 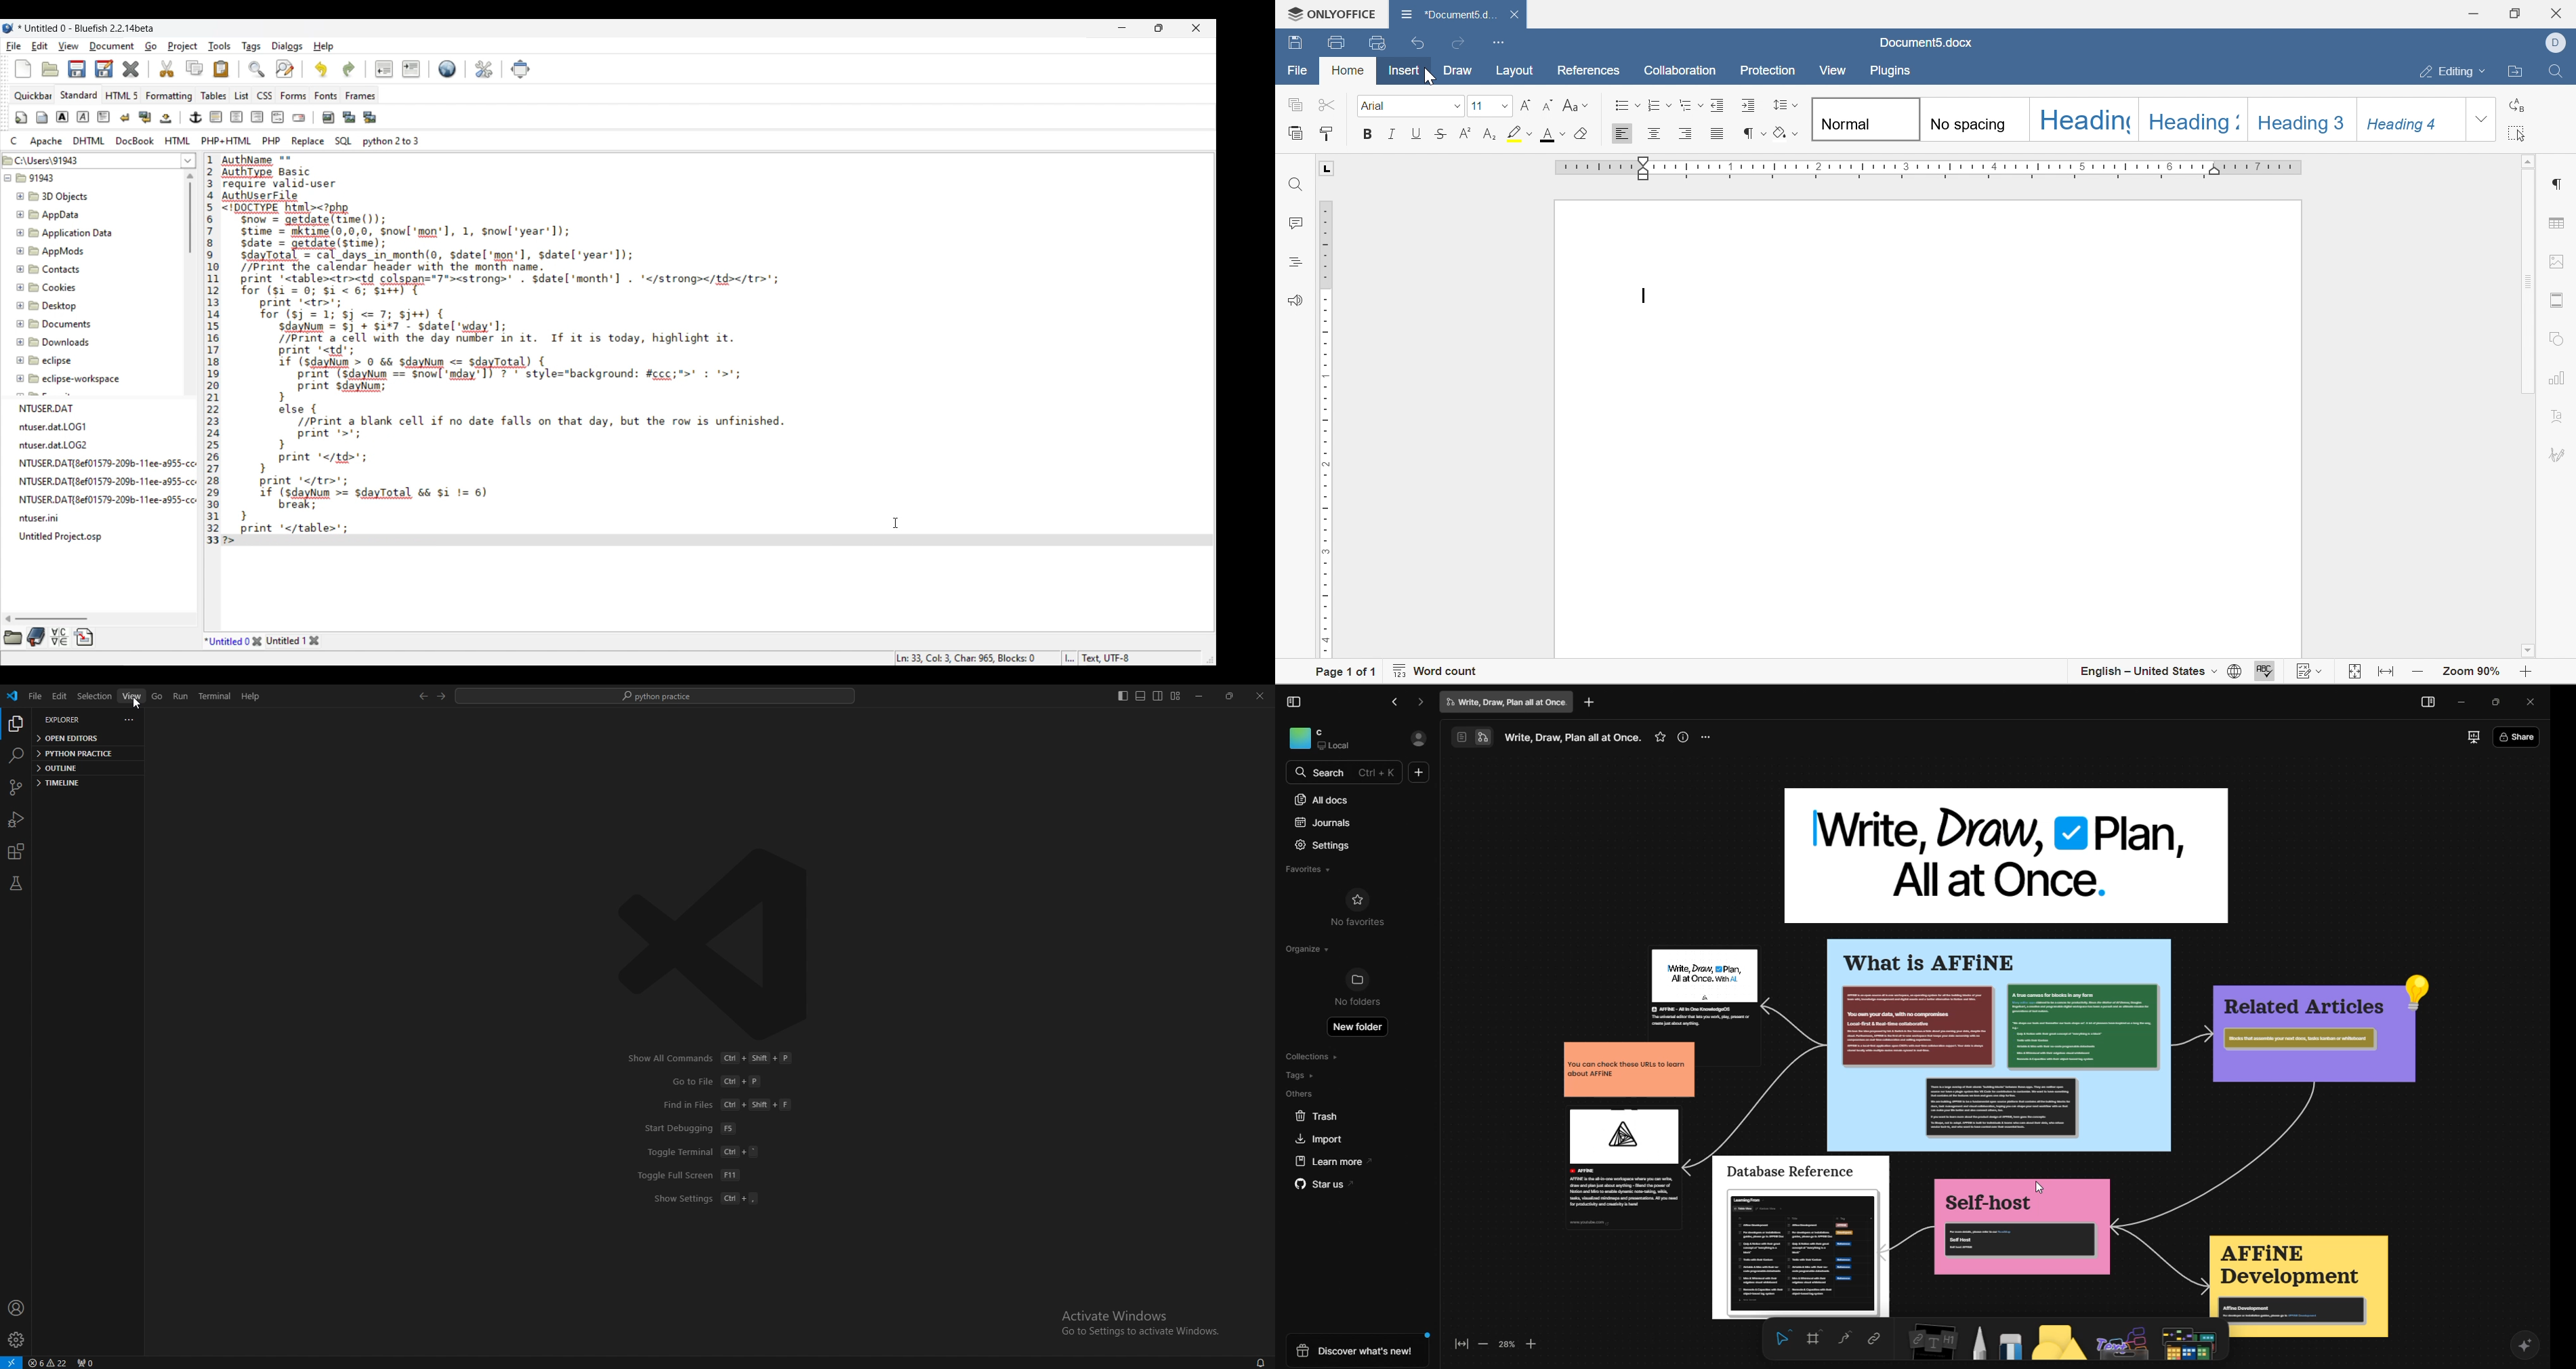 I want to click on feedback and support, so click(x=1296, y=300).